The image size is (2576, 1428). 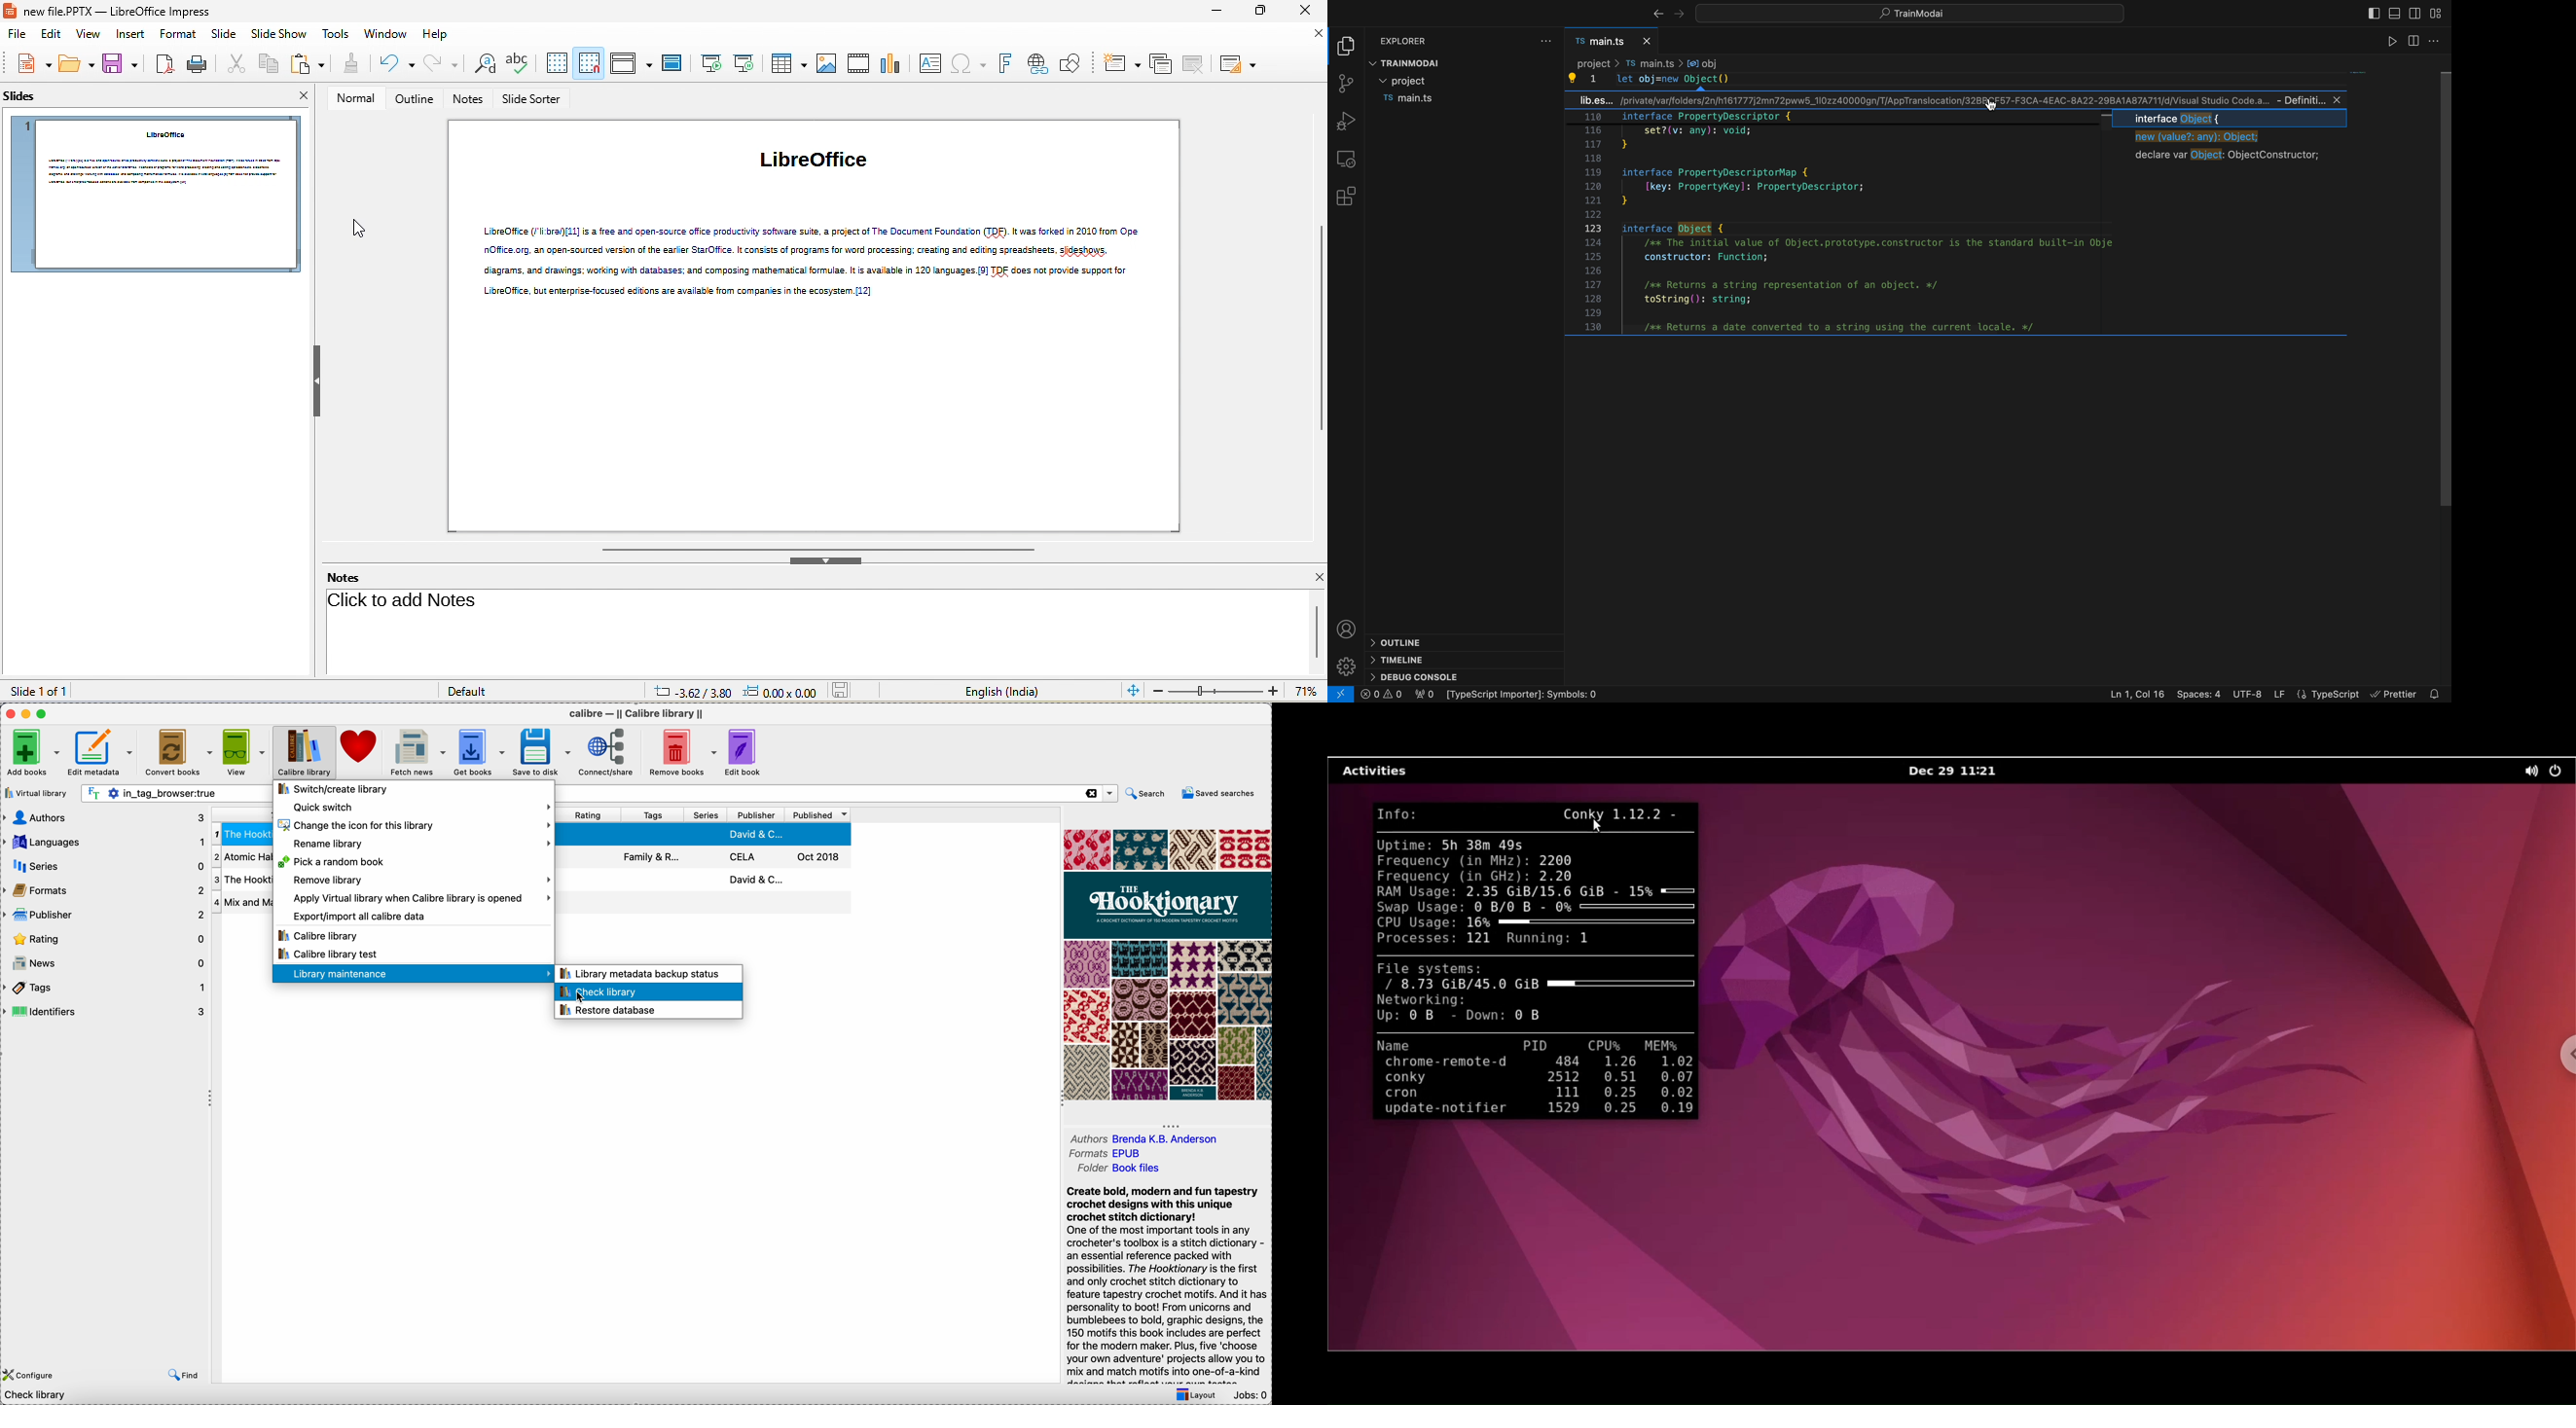 I want to click on hide bottom sidebar, so click(x=827, y=560).